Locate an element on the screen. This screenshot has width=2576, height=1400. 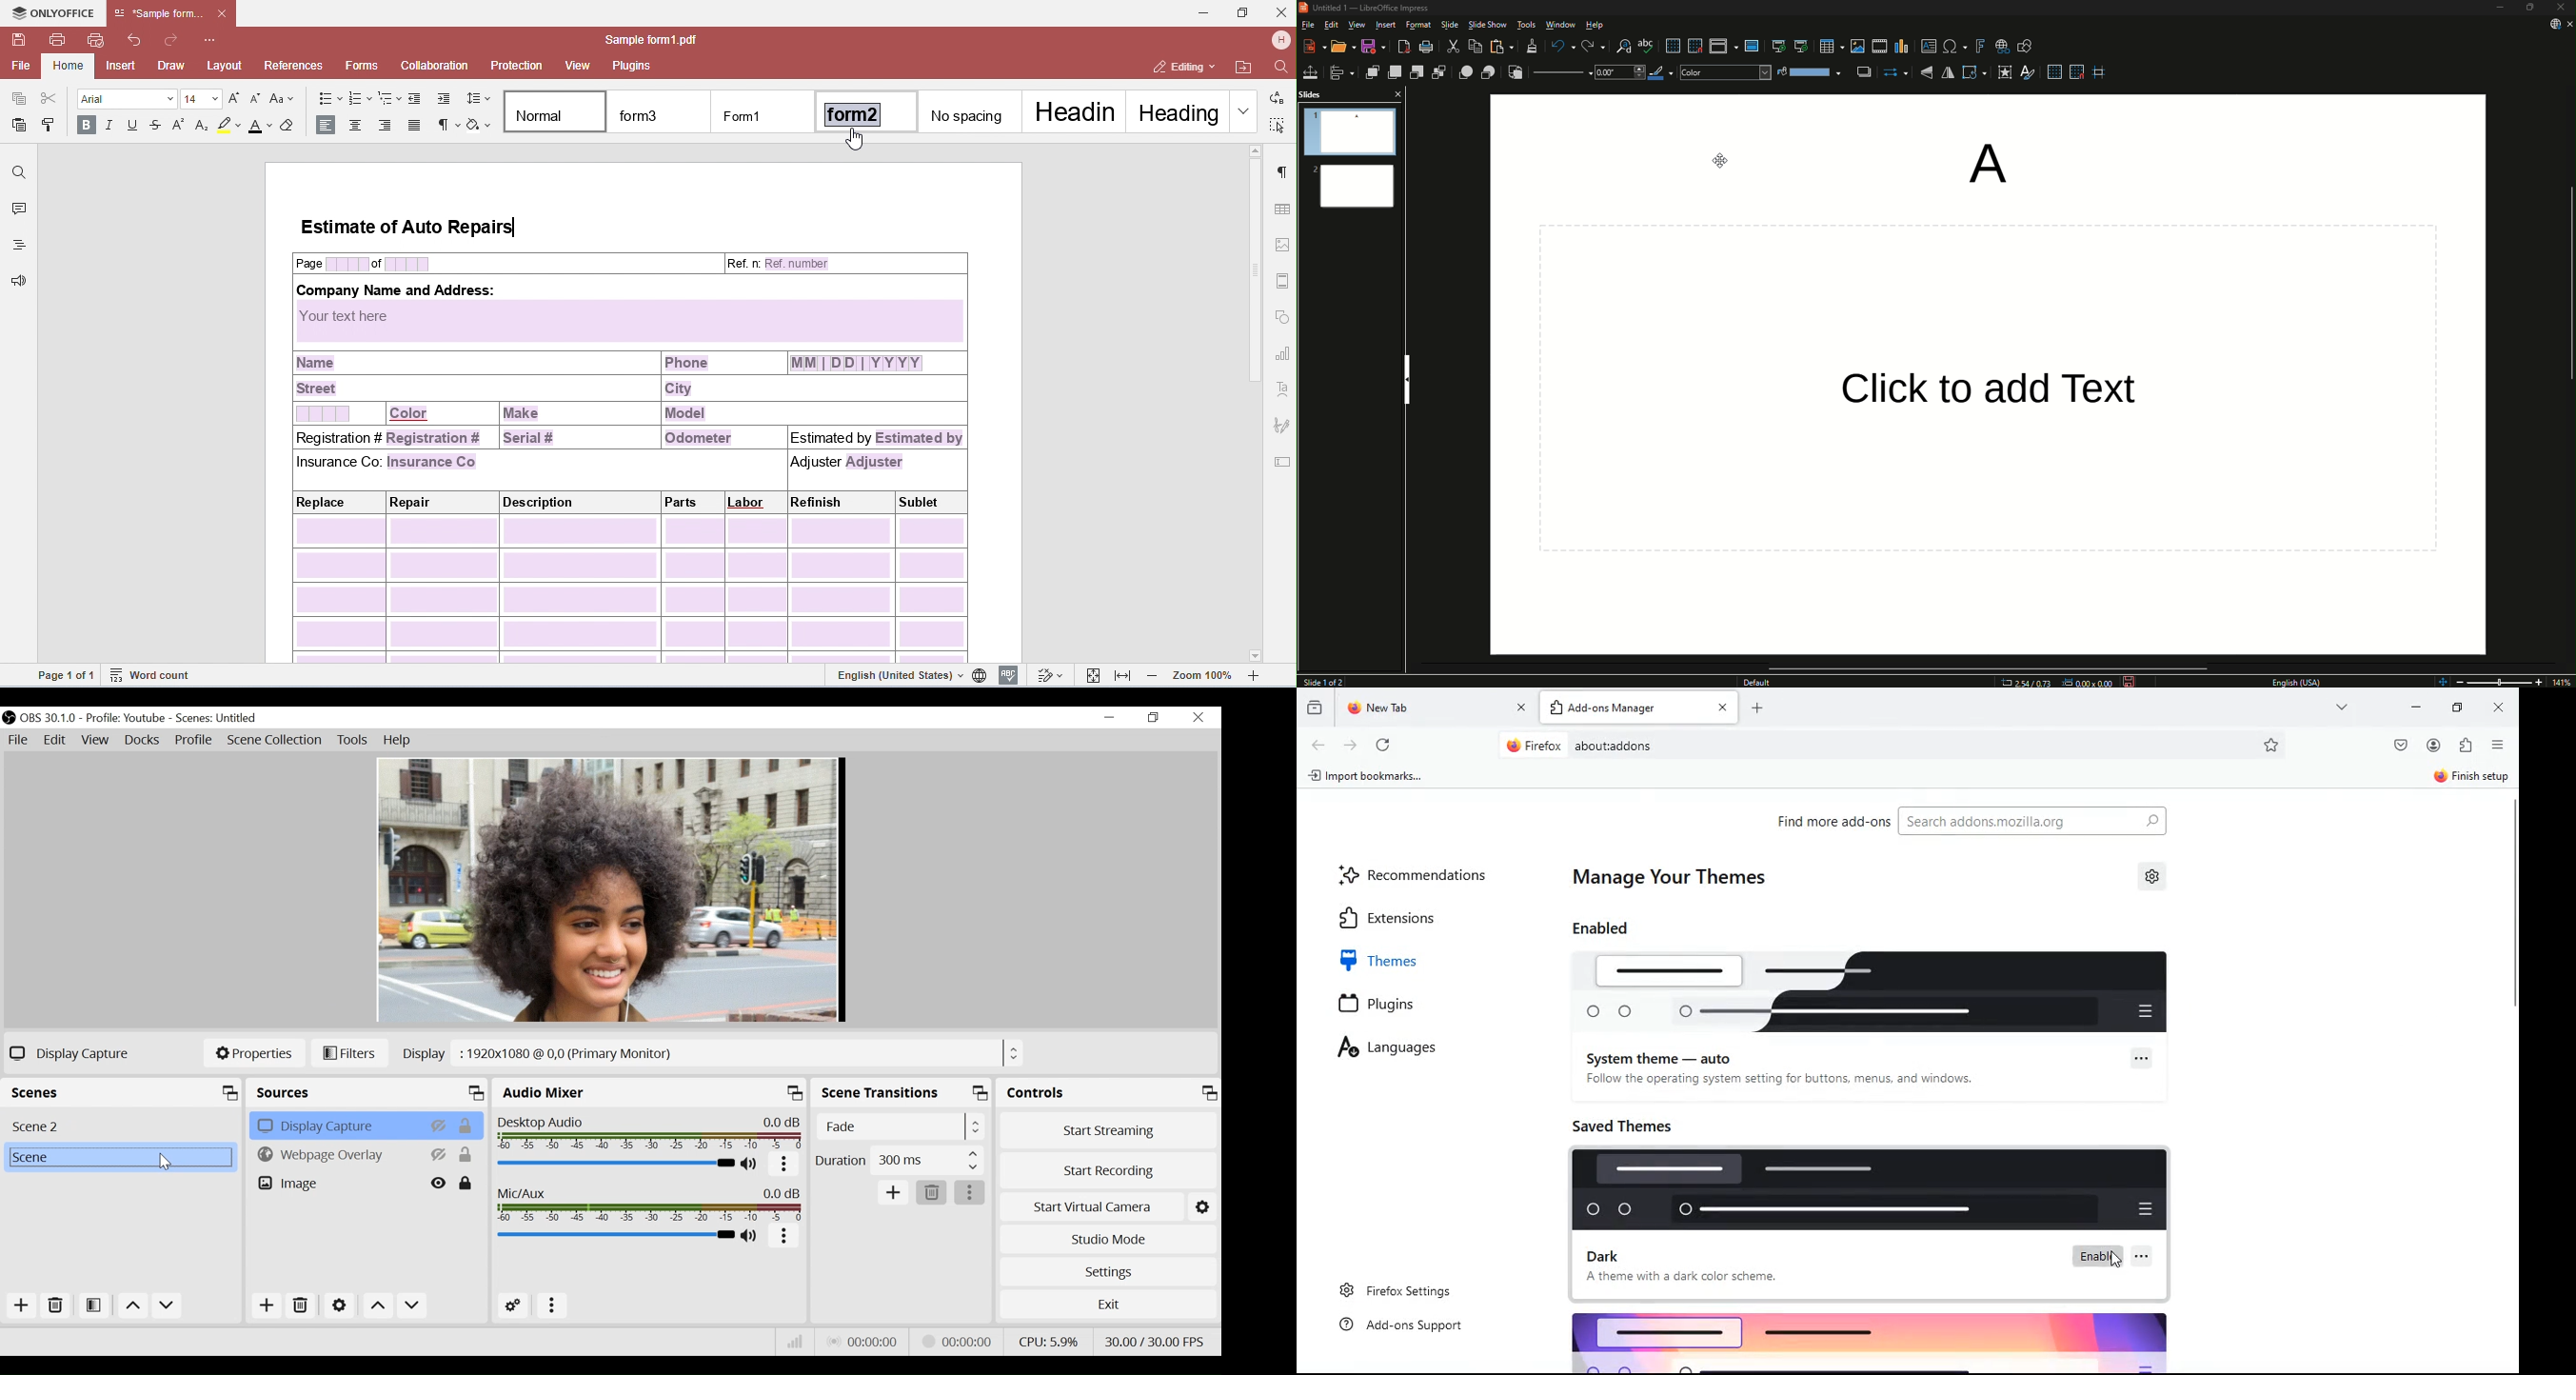
Insert Special Characters is located at coordinates (1952, 45).